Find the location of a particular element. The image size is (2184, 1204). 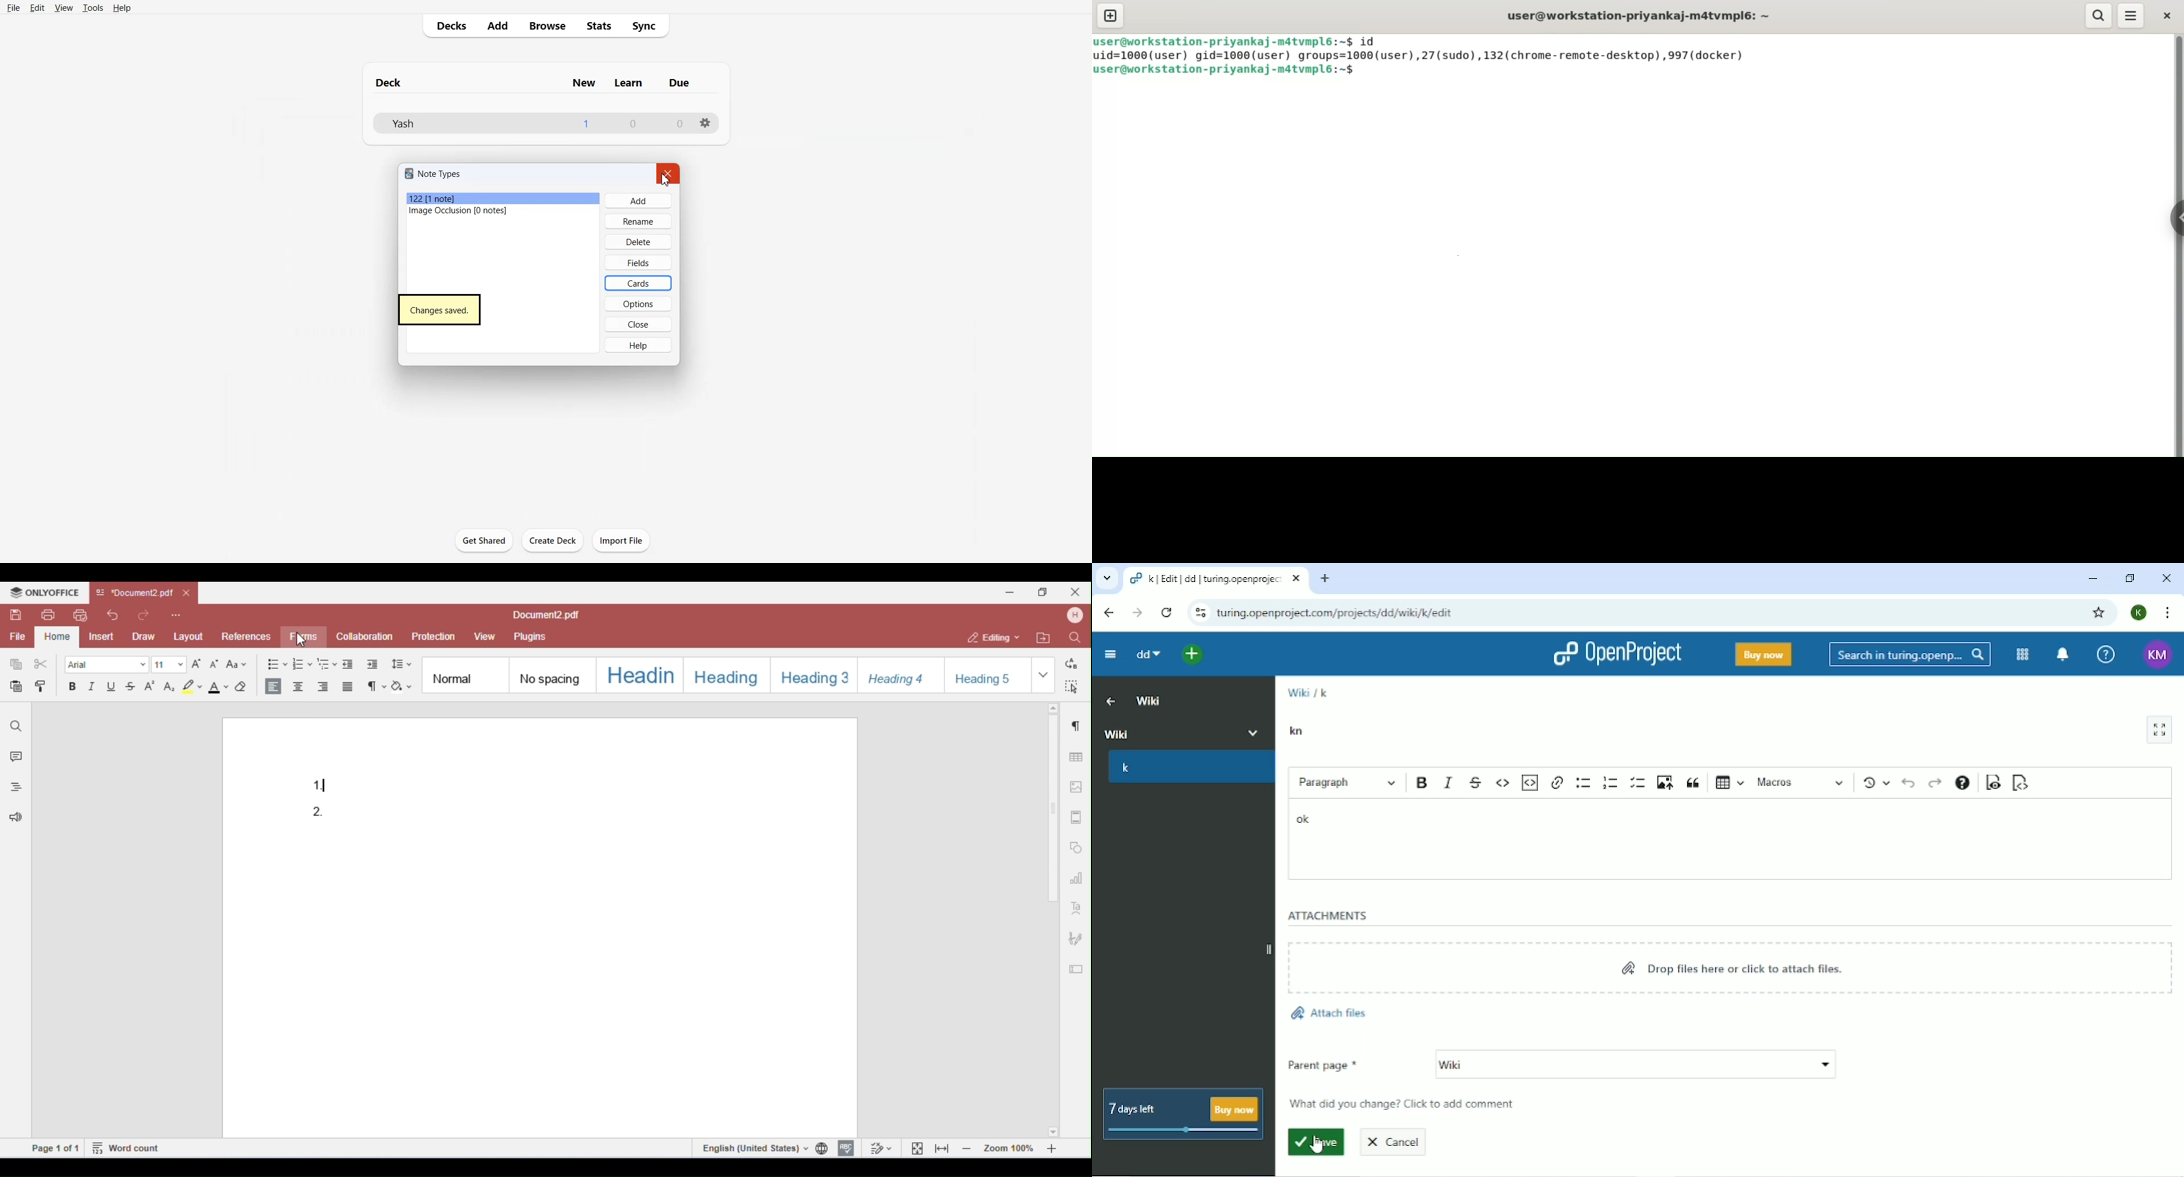

Cards is located at coordinates (638, 283).